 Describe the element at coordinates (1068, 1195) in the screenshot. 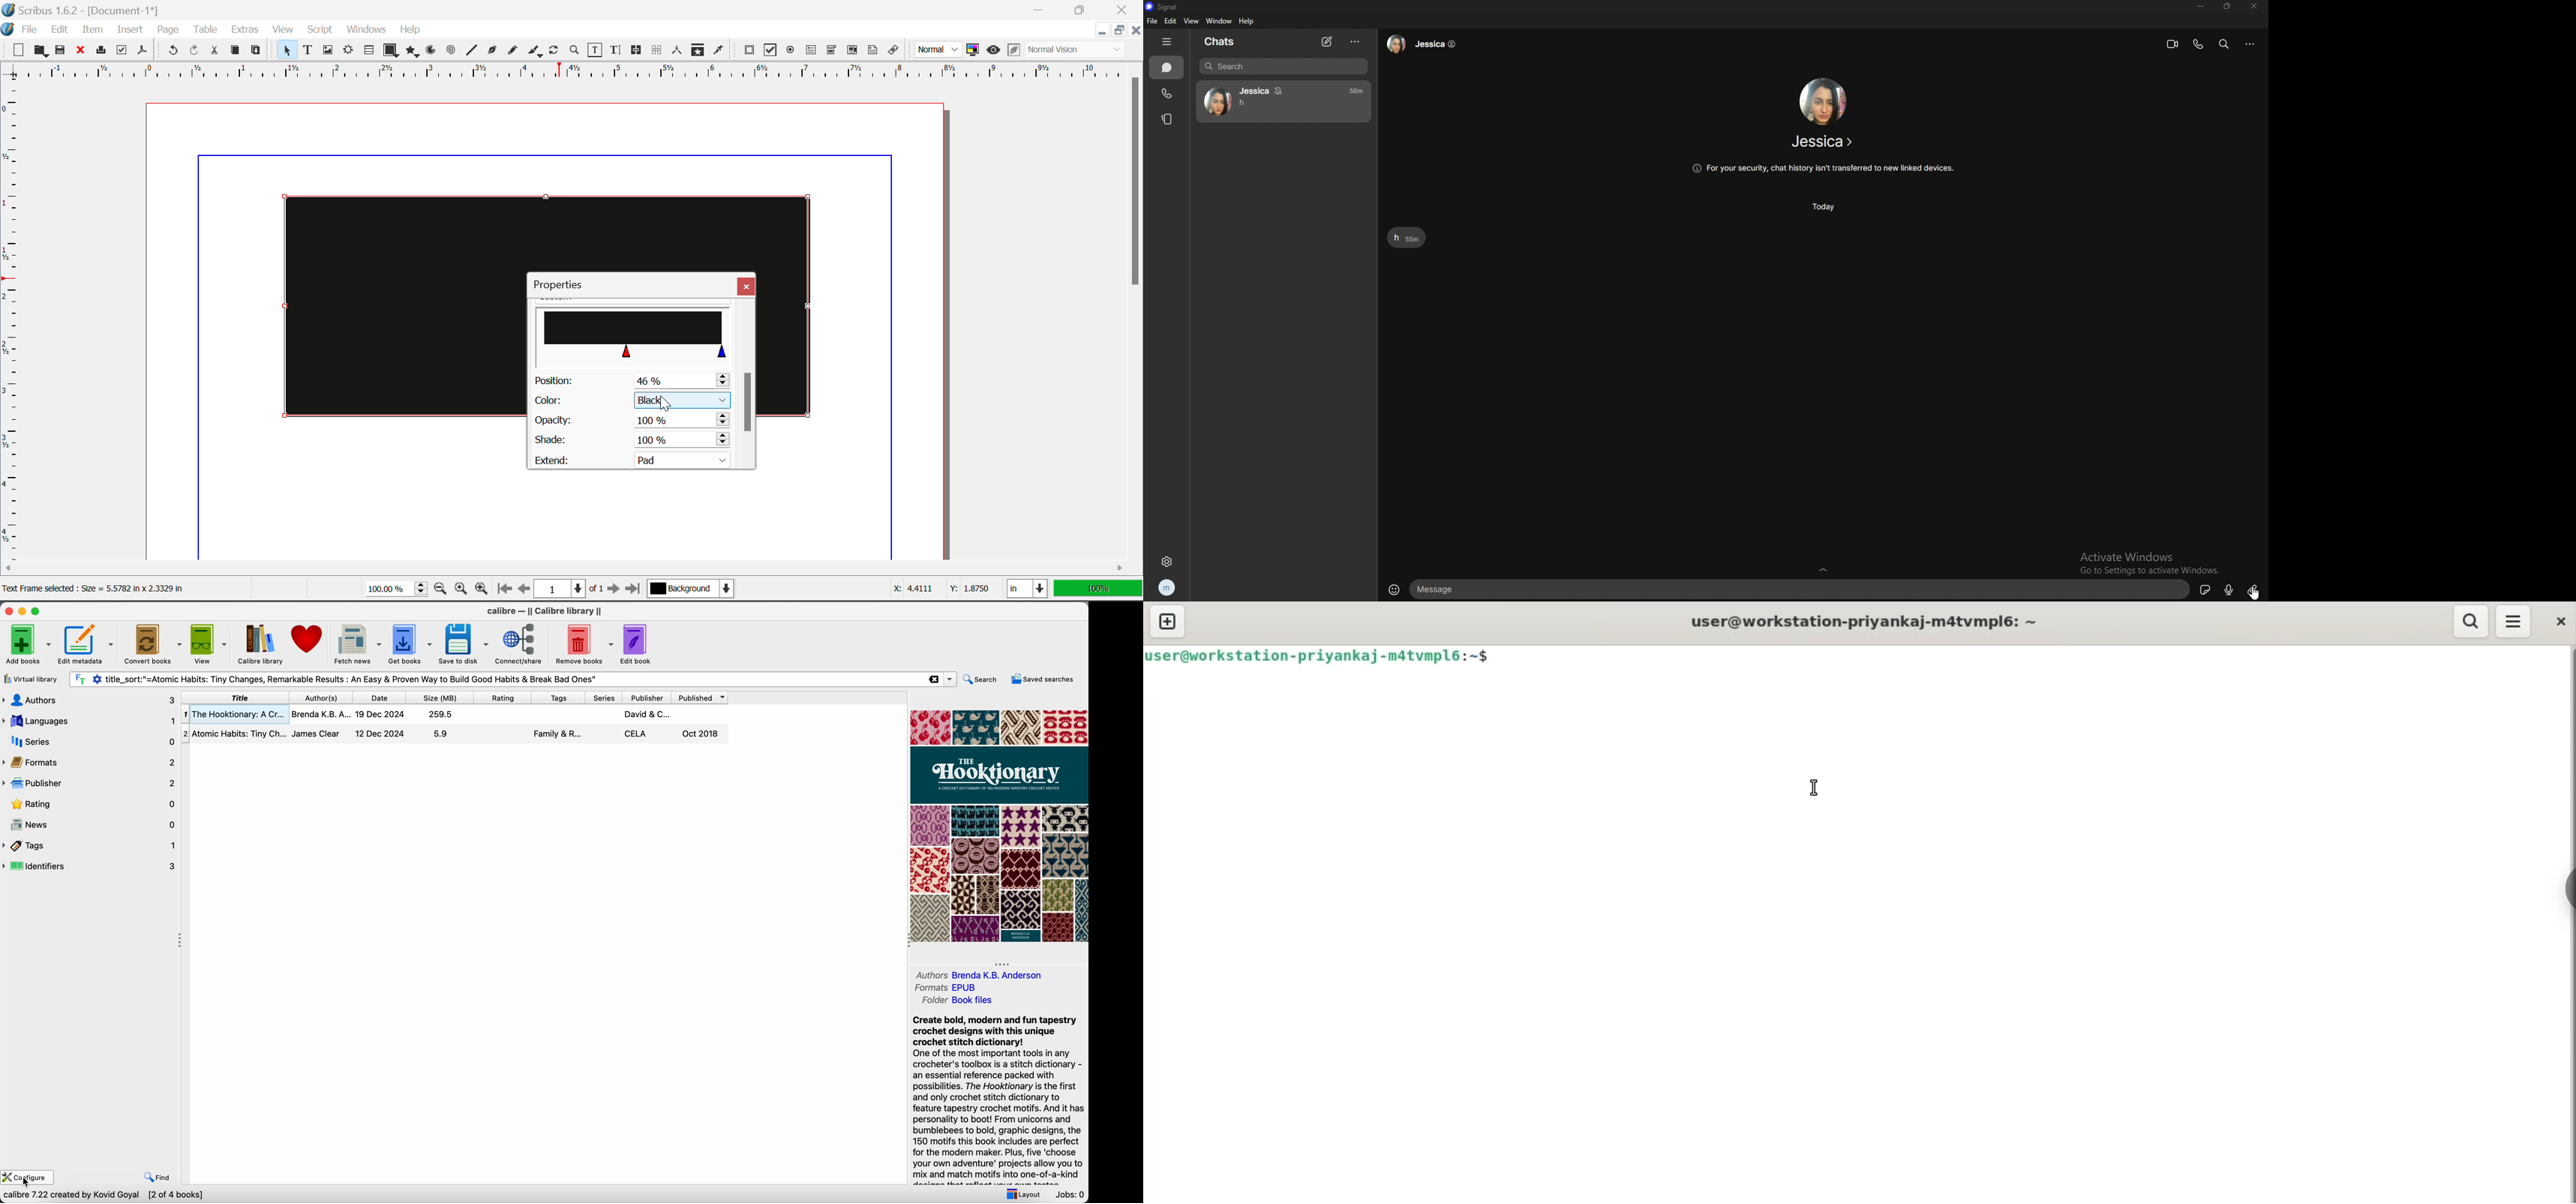

I see `Jobs: 0` at that location.